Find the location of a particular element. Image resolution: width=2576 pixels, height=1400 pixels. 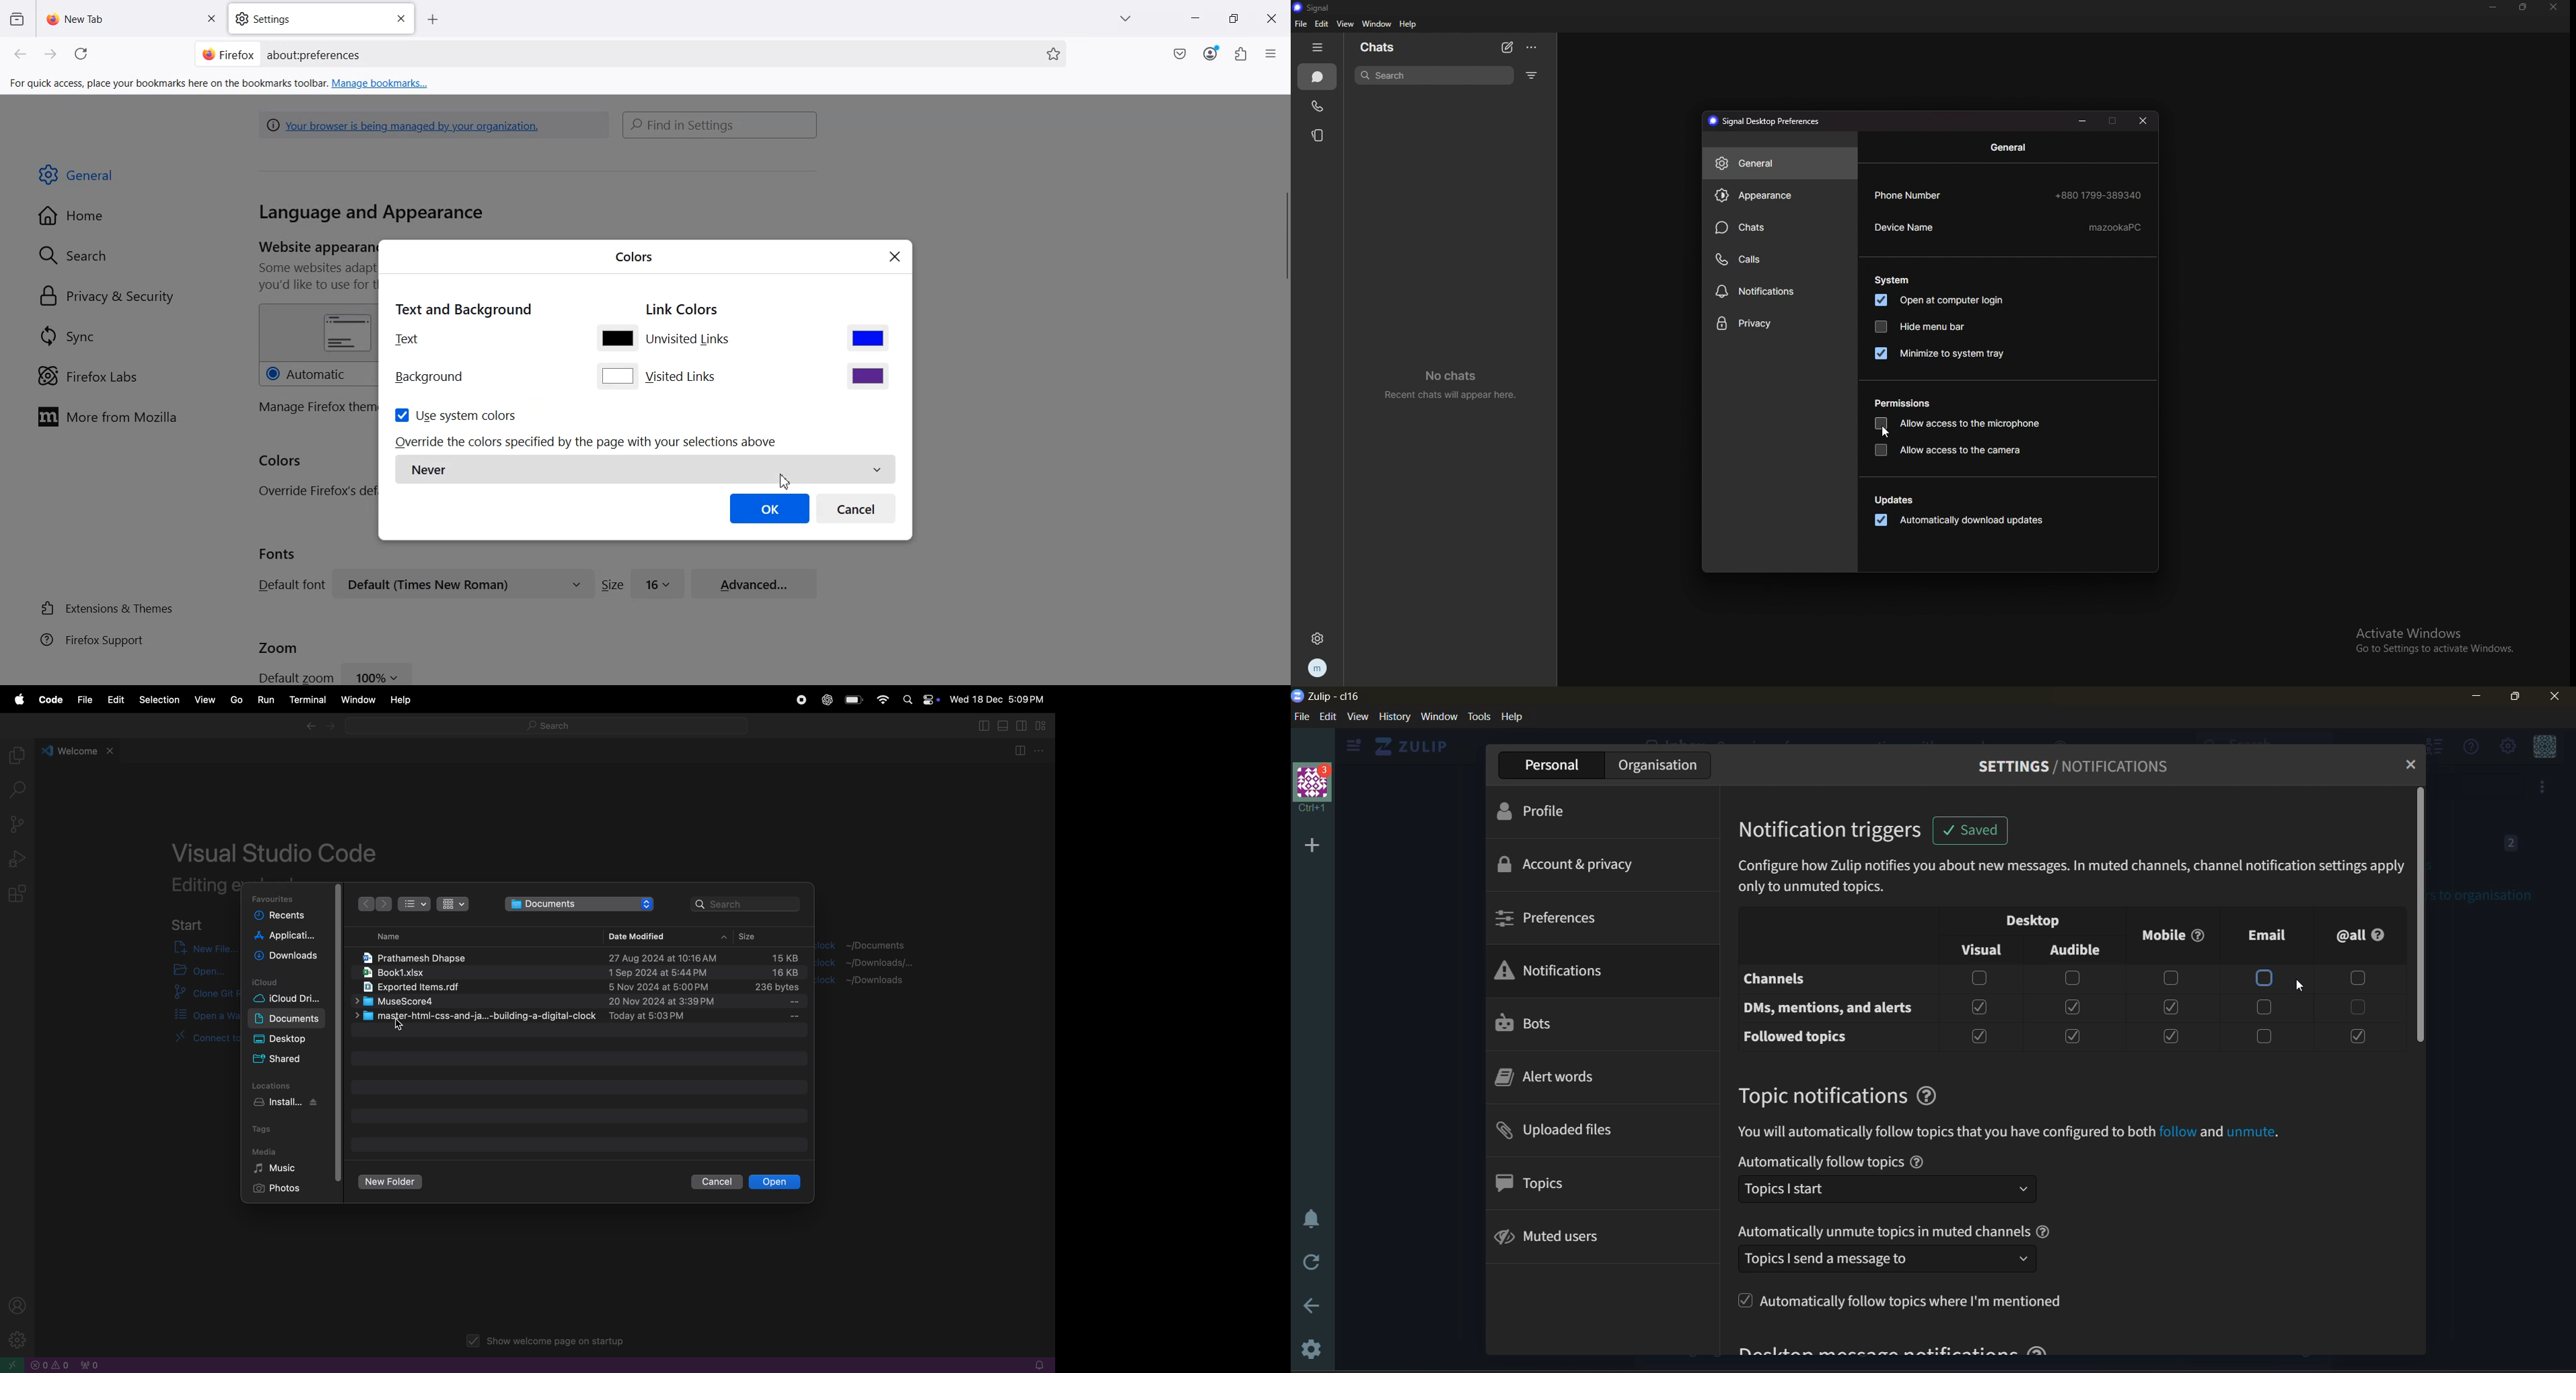

Cursor is located at coordinates (784, 481).